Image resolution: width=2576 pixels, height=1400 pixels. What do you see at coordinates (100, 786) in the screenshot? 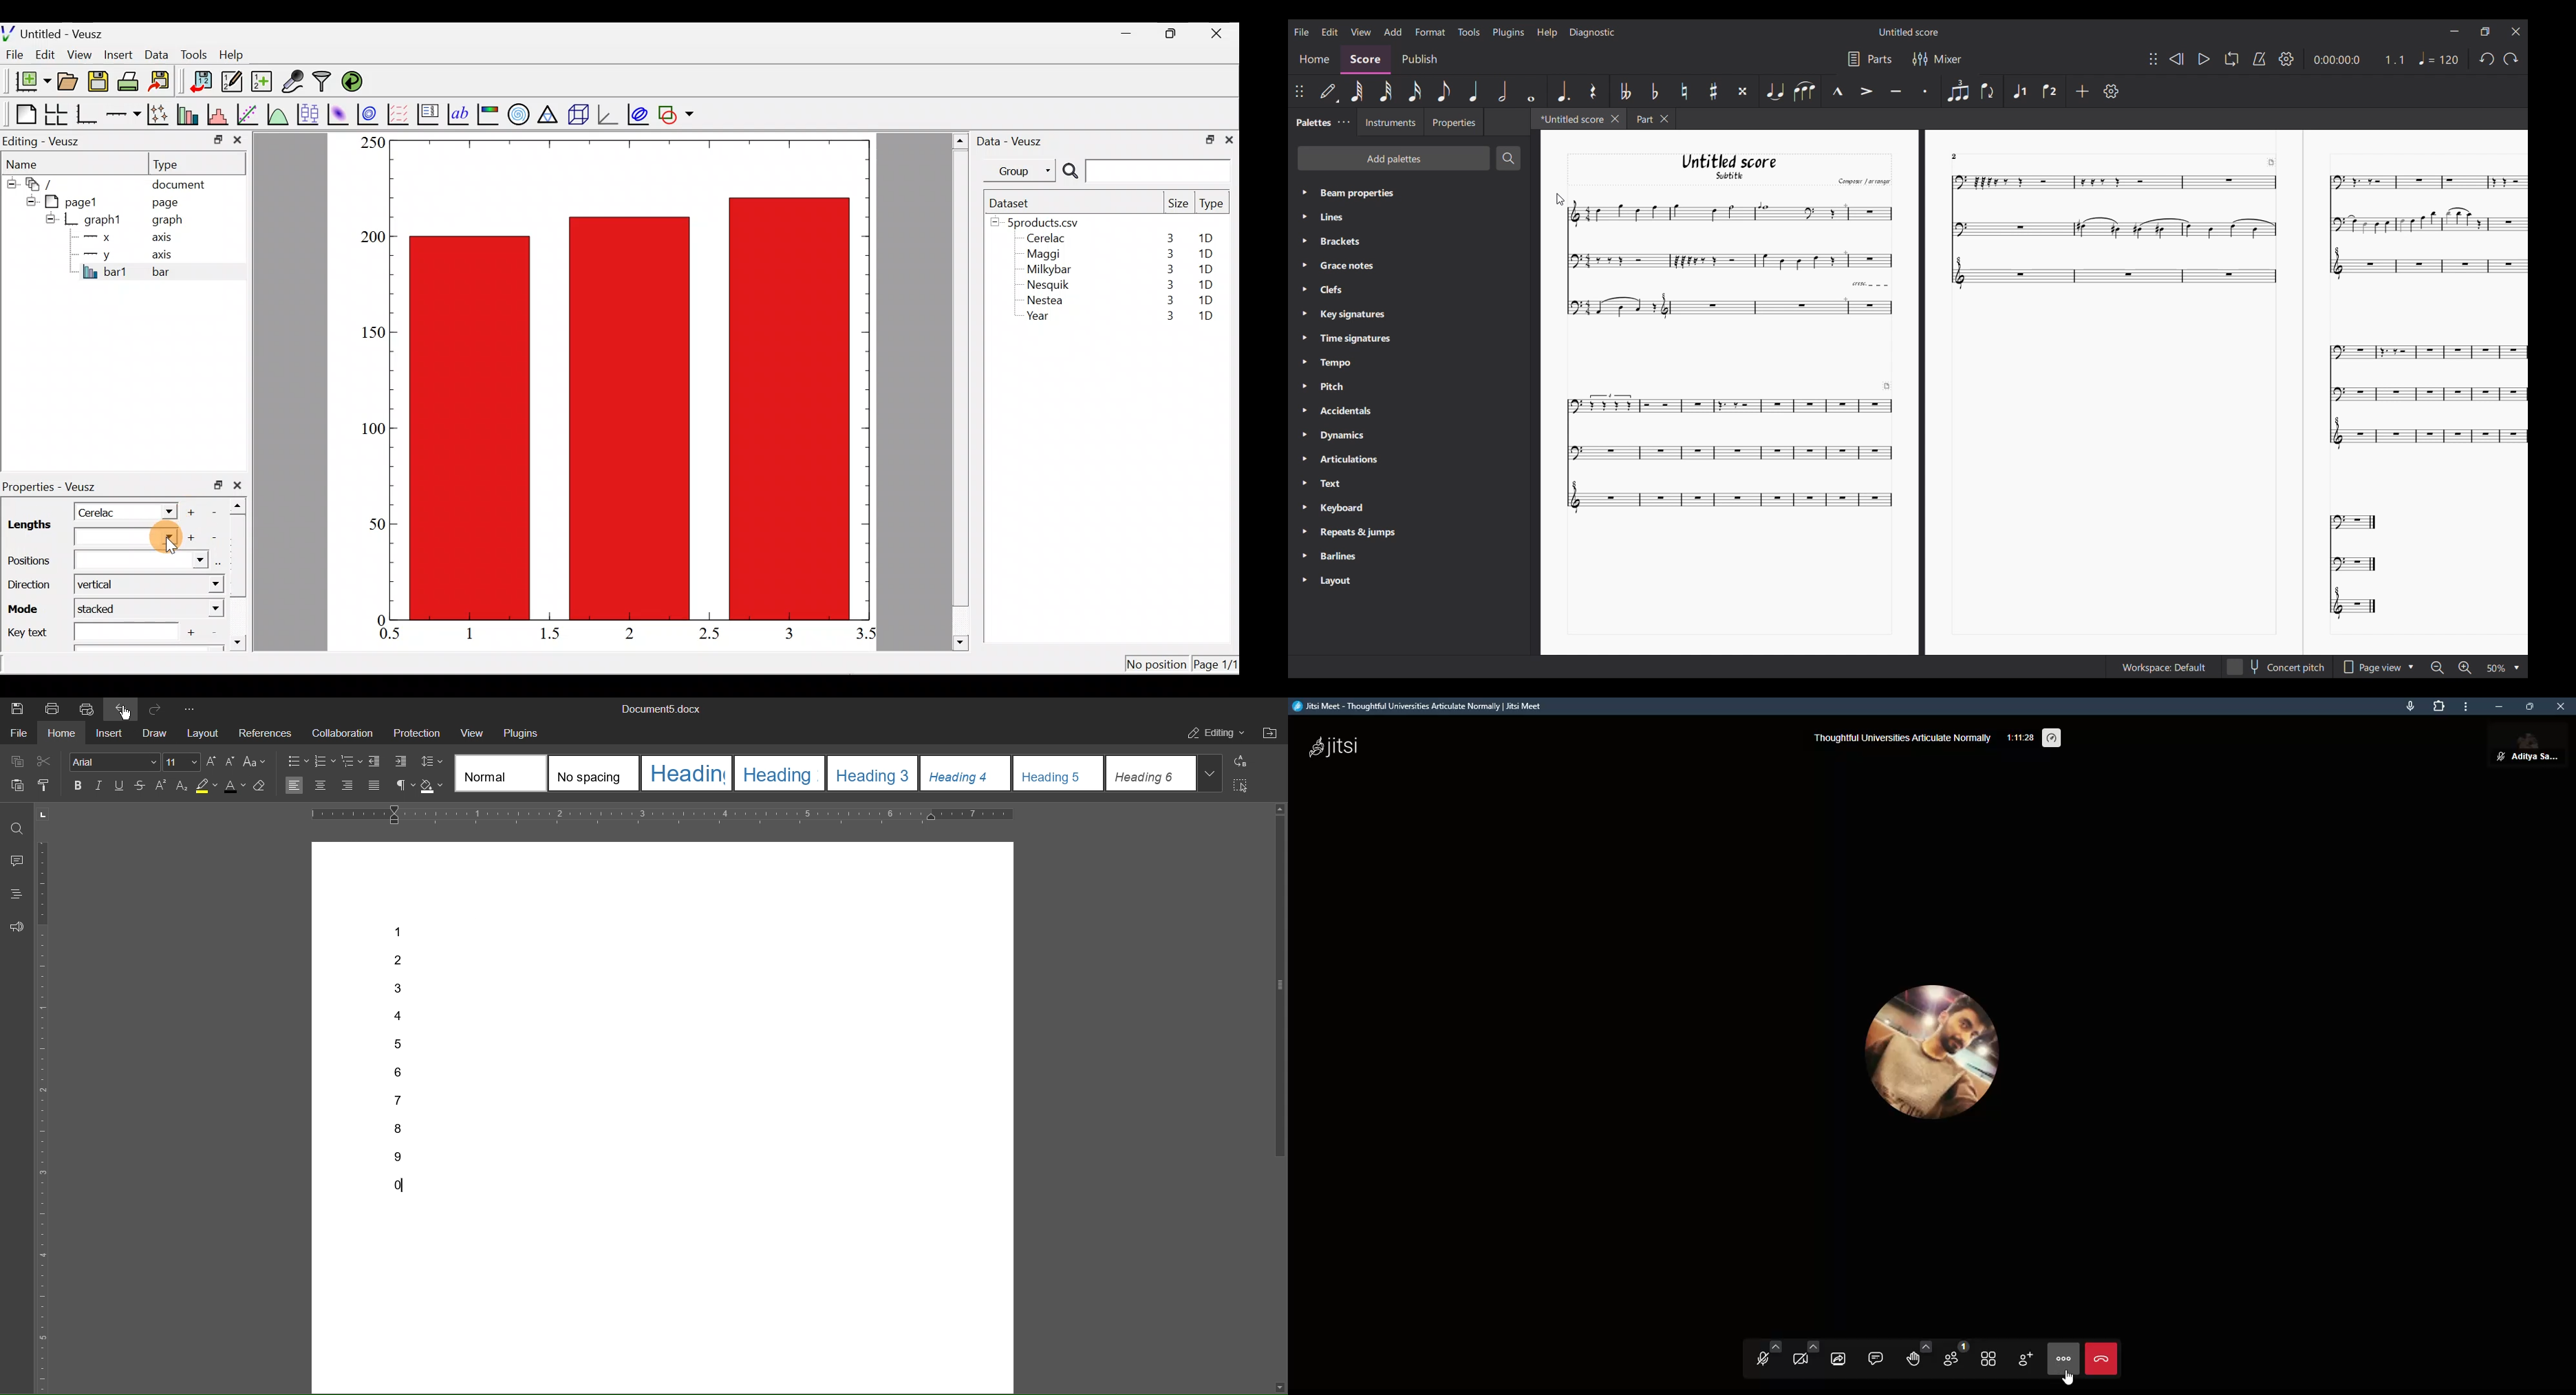
I see `Italic` at bounding box center [100, 786].